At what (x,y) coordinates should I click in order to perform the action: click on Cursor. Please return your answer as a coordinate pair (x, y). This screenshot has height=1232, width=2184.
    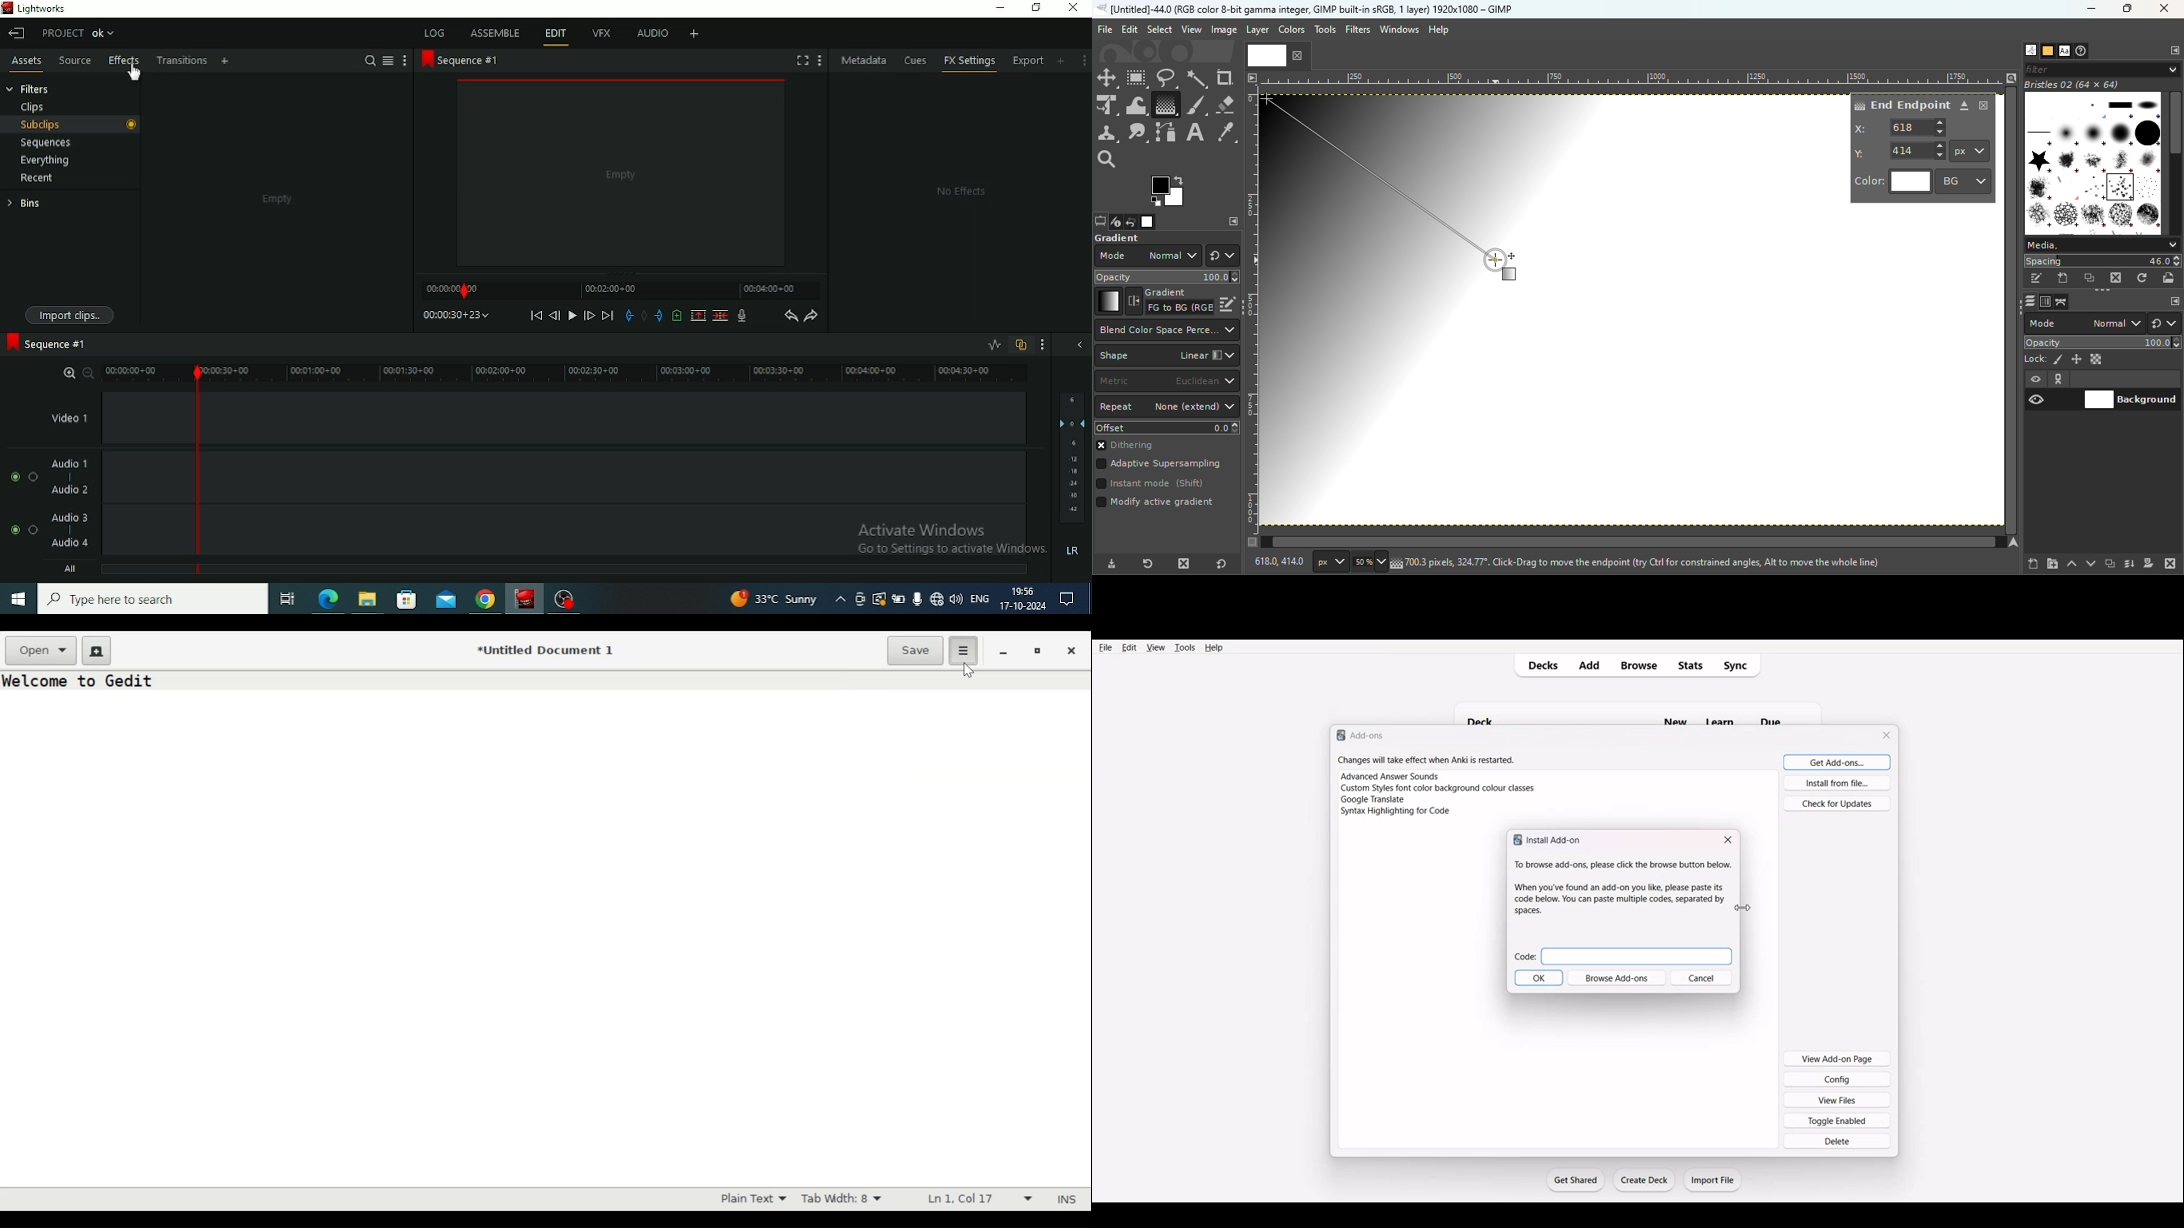
    Looking at the image, I should click on (1750, 907).